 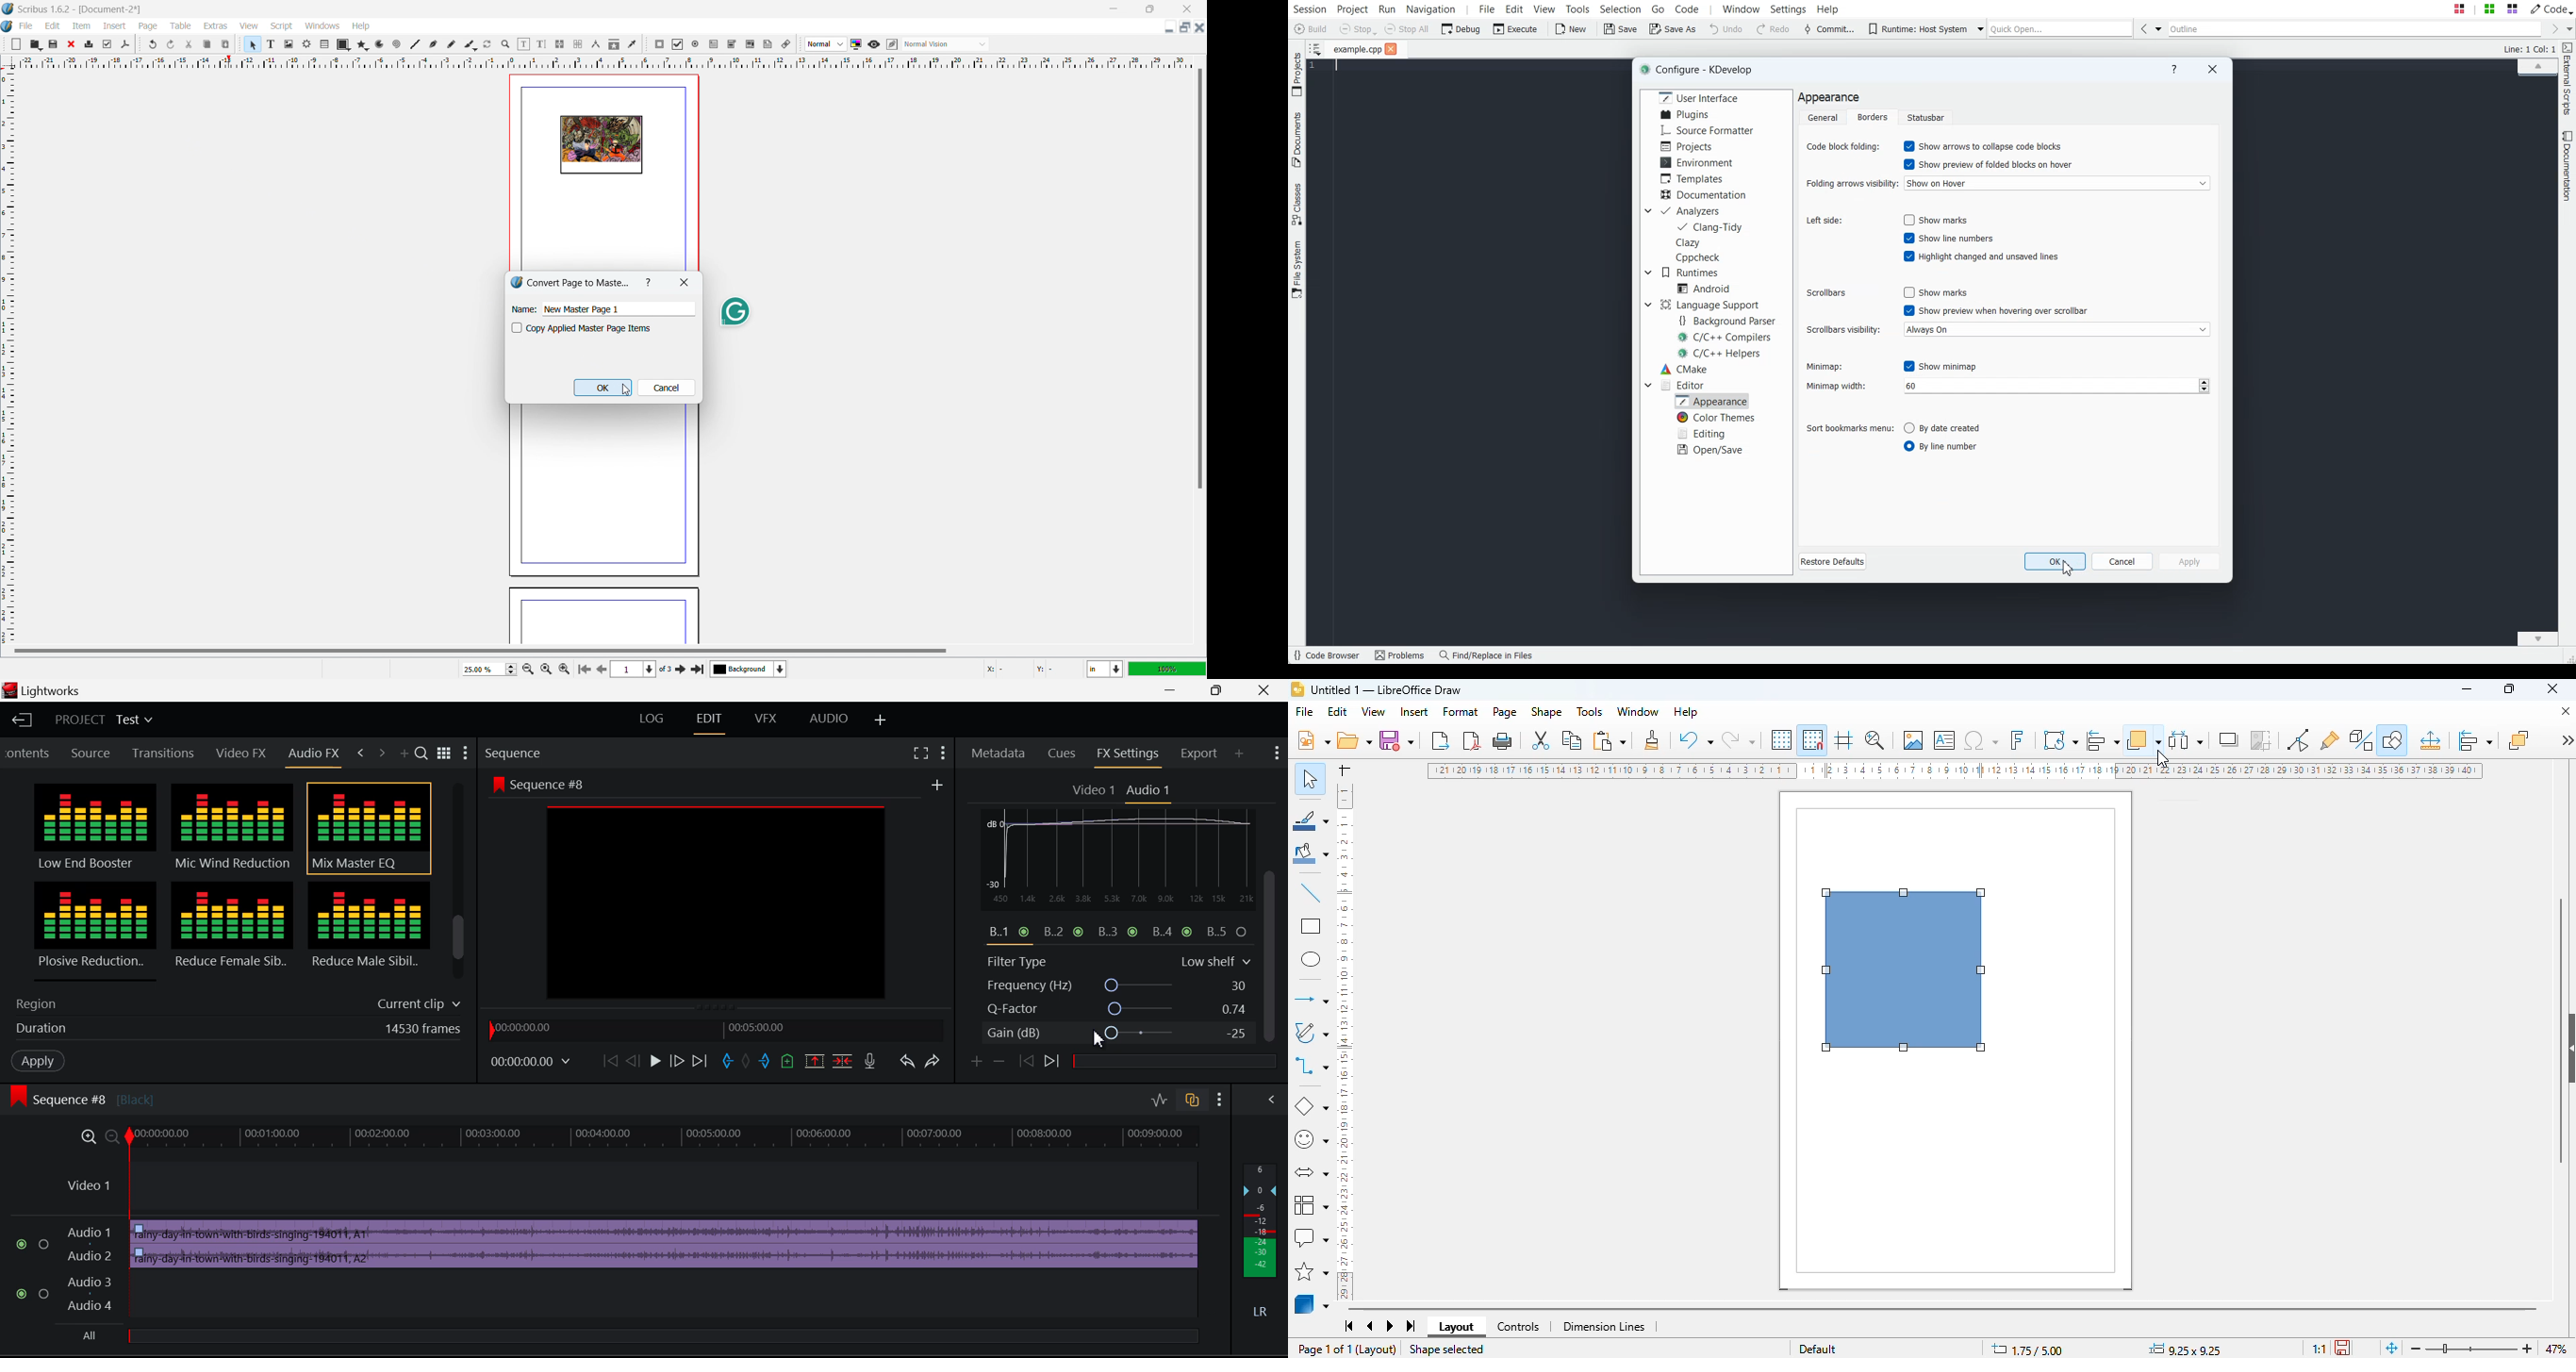 I want to click on close document, so click(x=1199, y=27).